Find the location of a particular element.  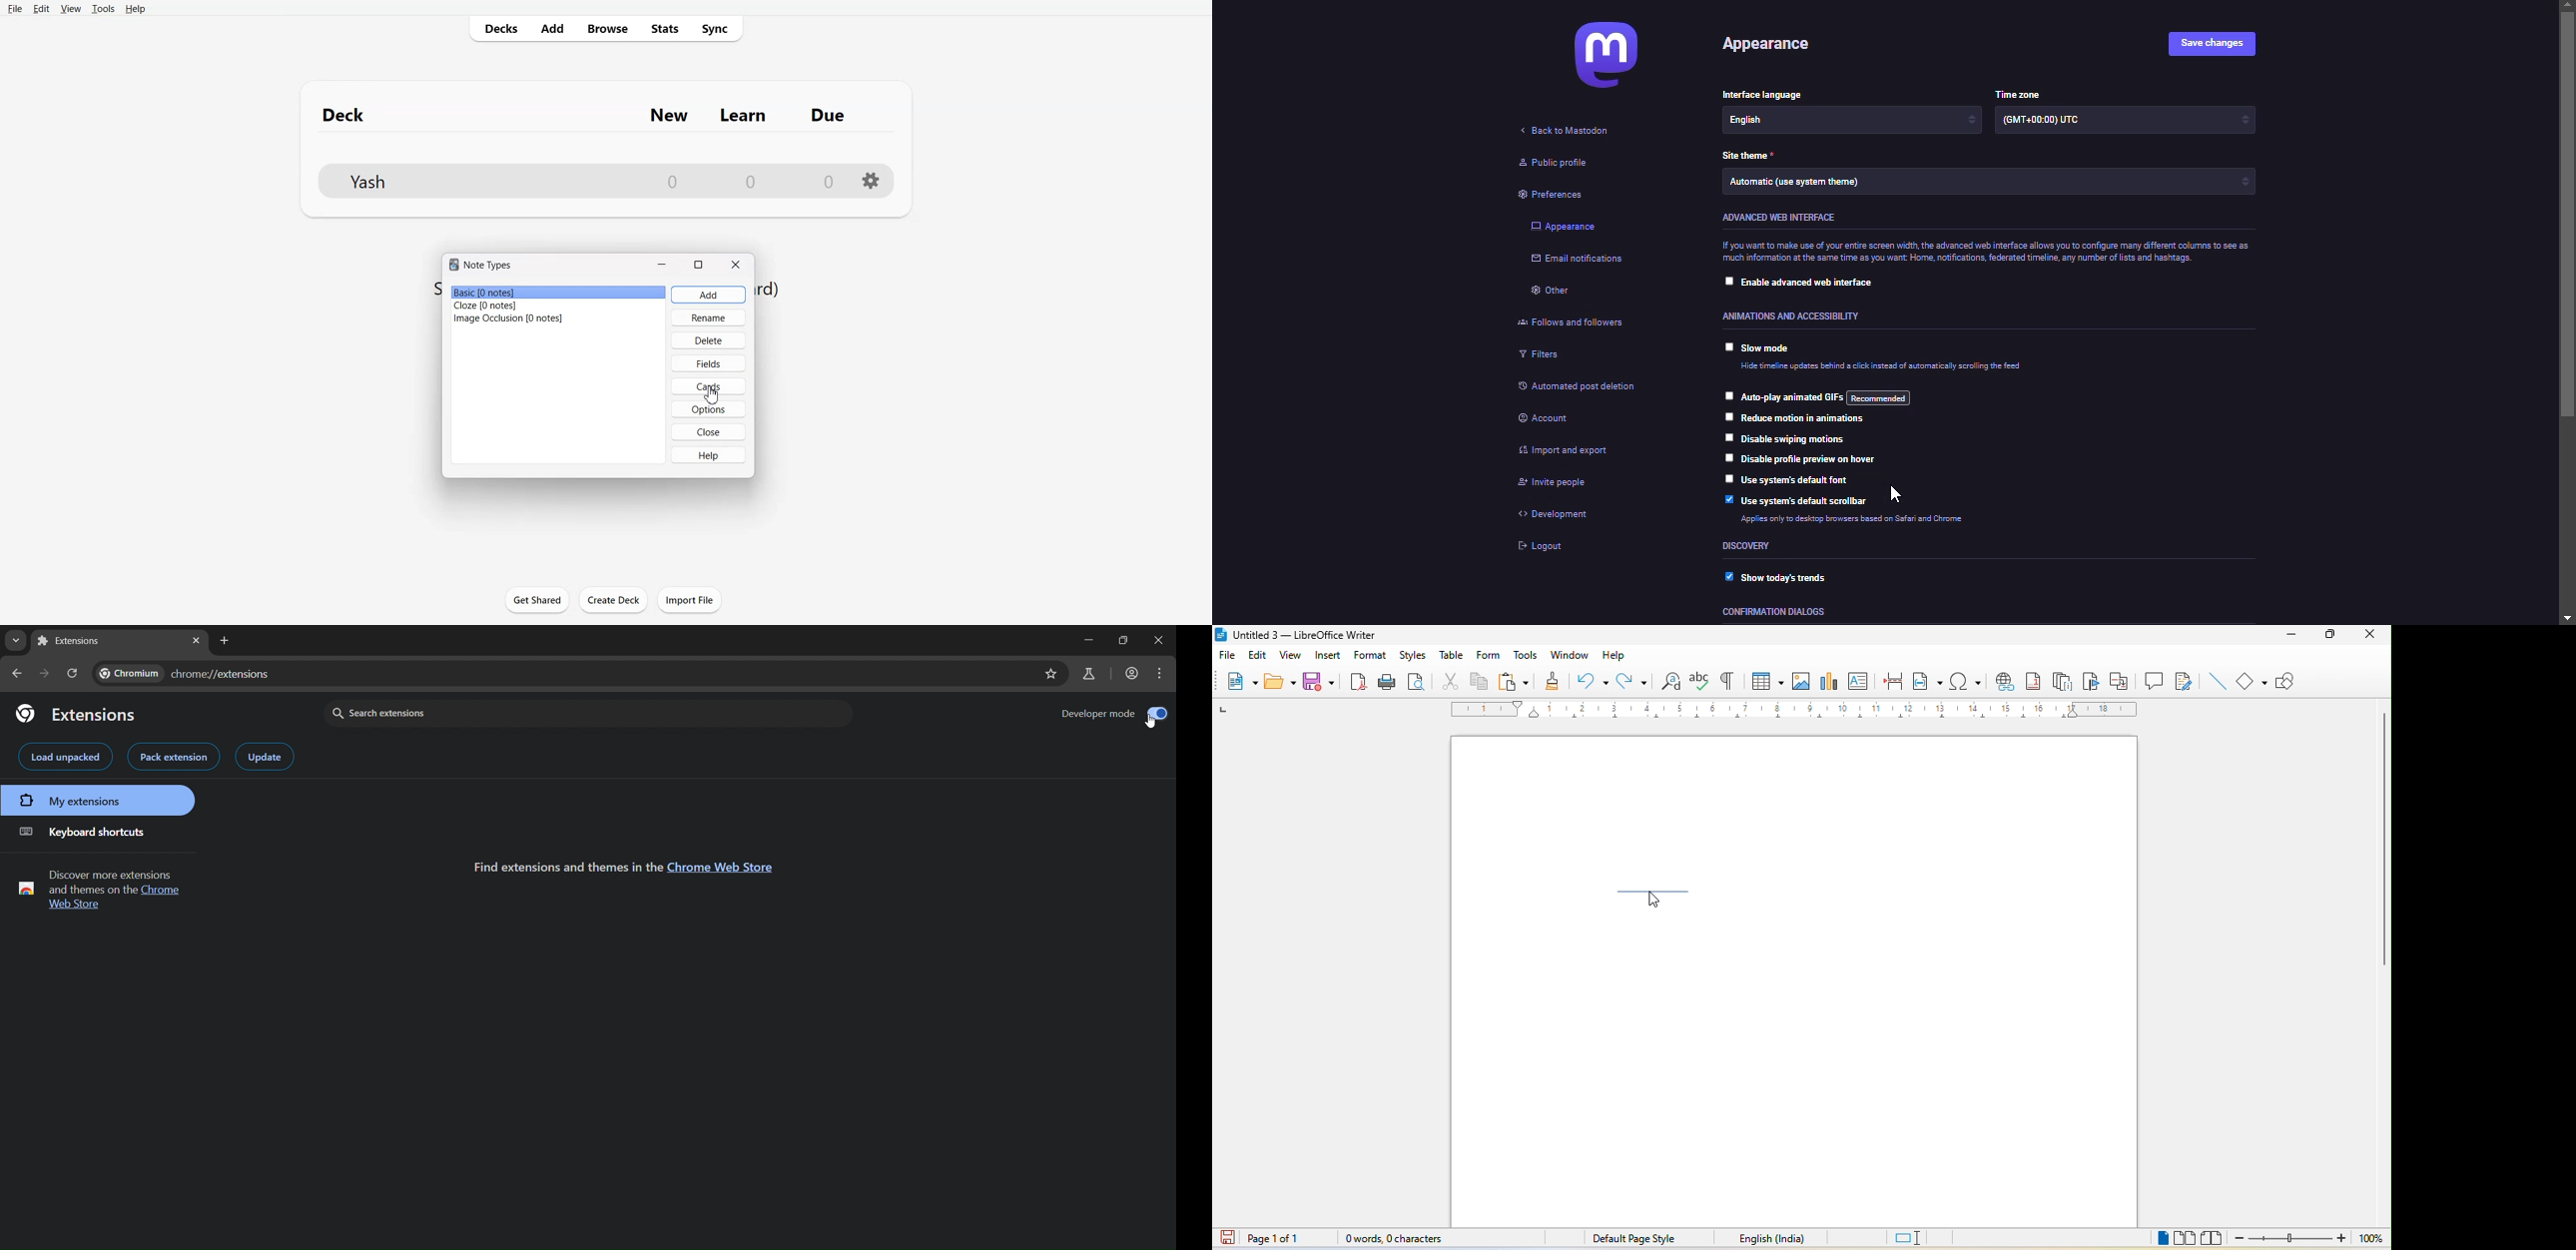

cursor is located at coordinates (1898, 490).